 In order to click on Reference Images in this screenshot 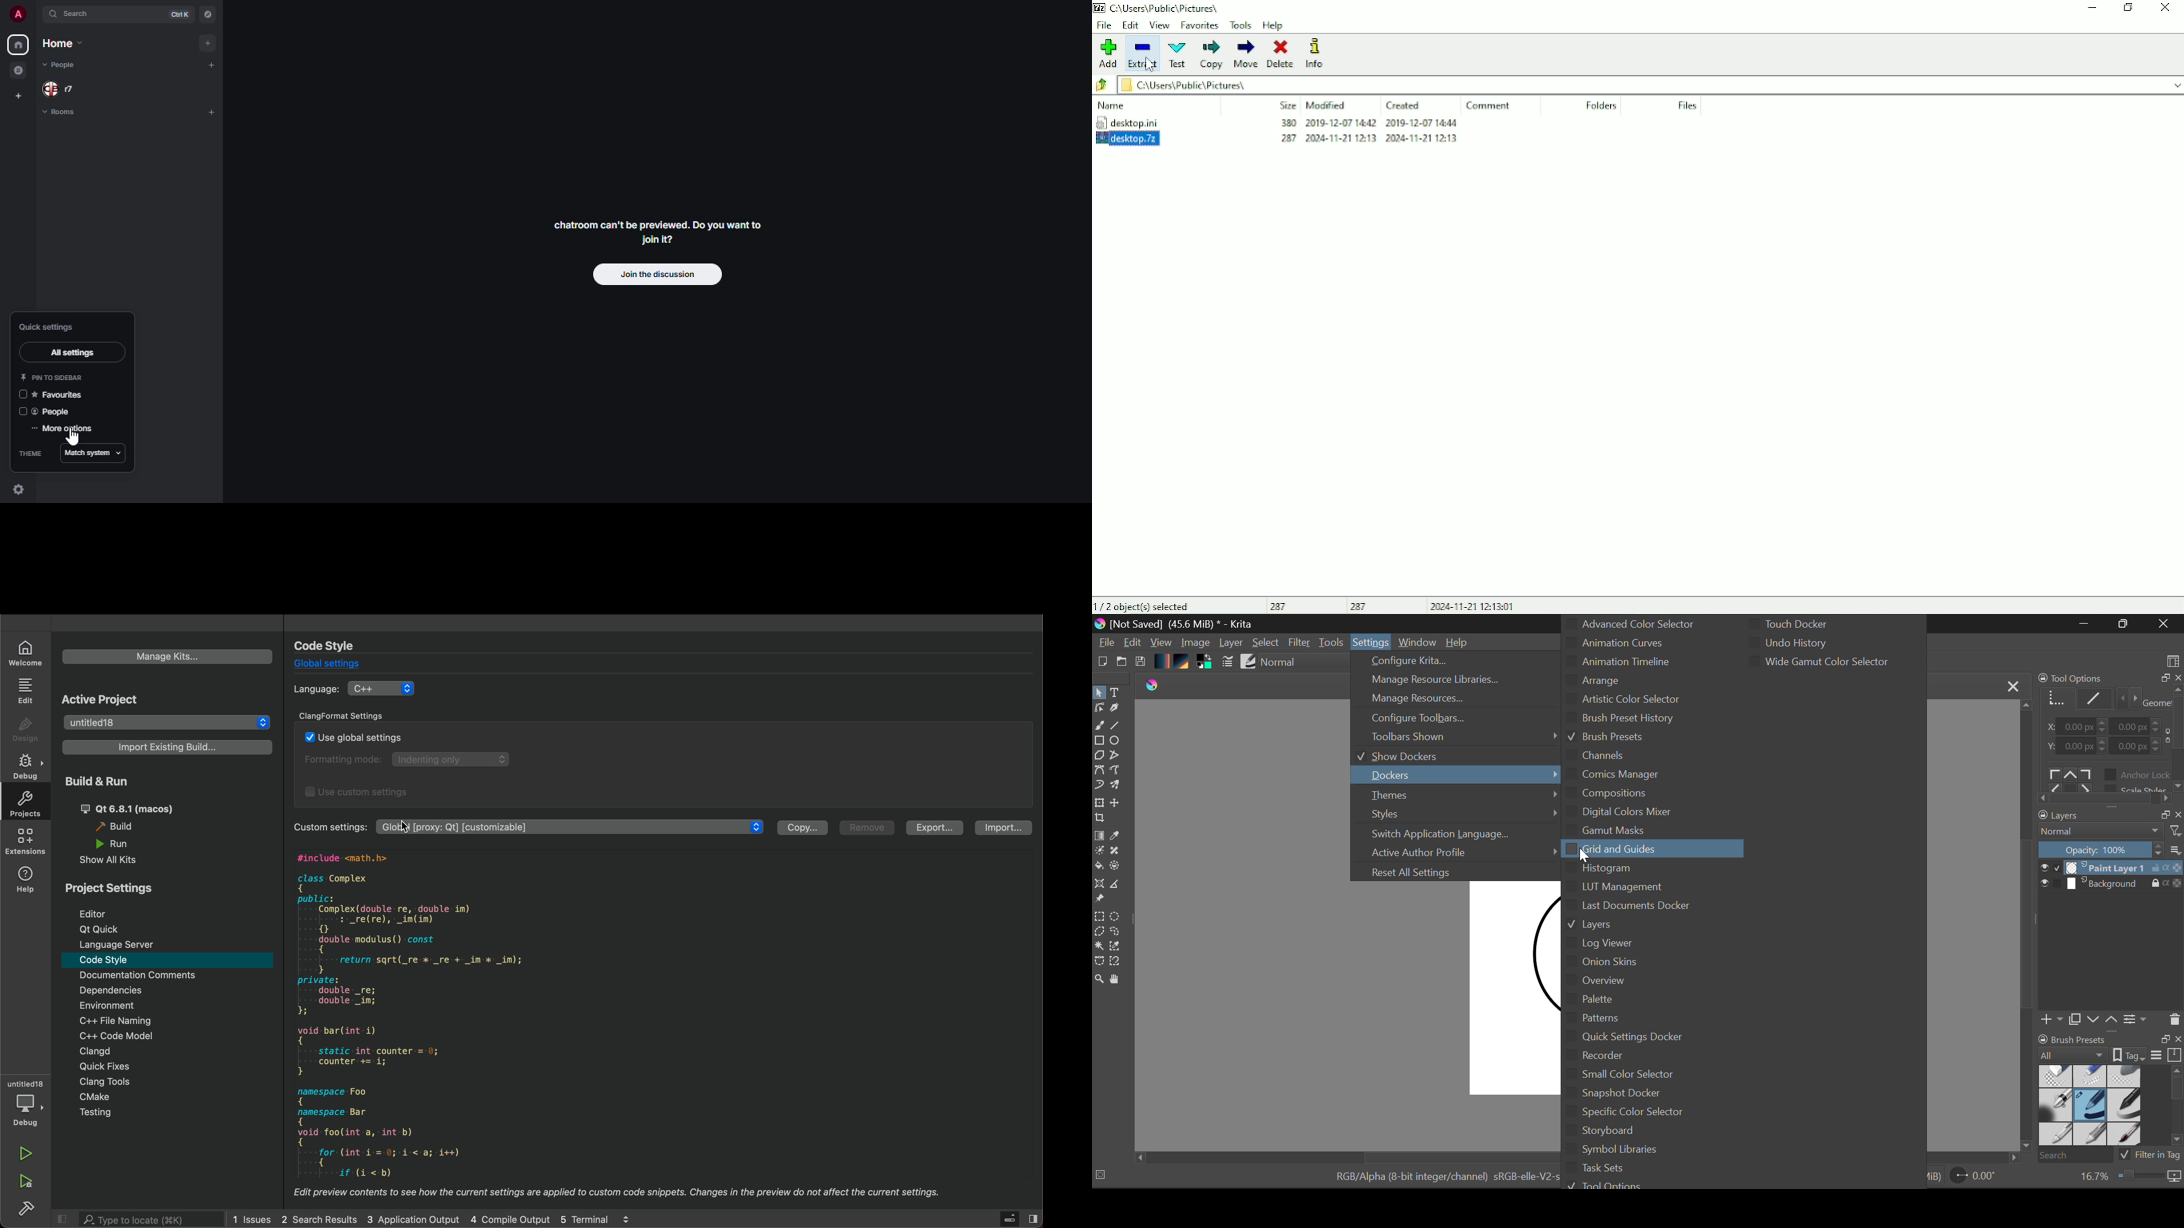, I will do `click(1099, 900)`.